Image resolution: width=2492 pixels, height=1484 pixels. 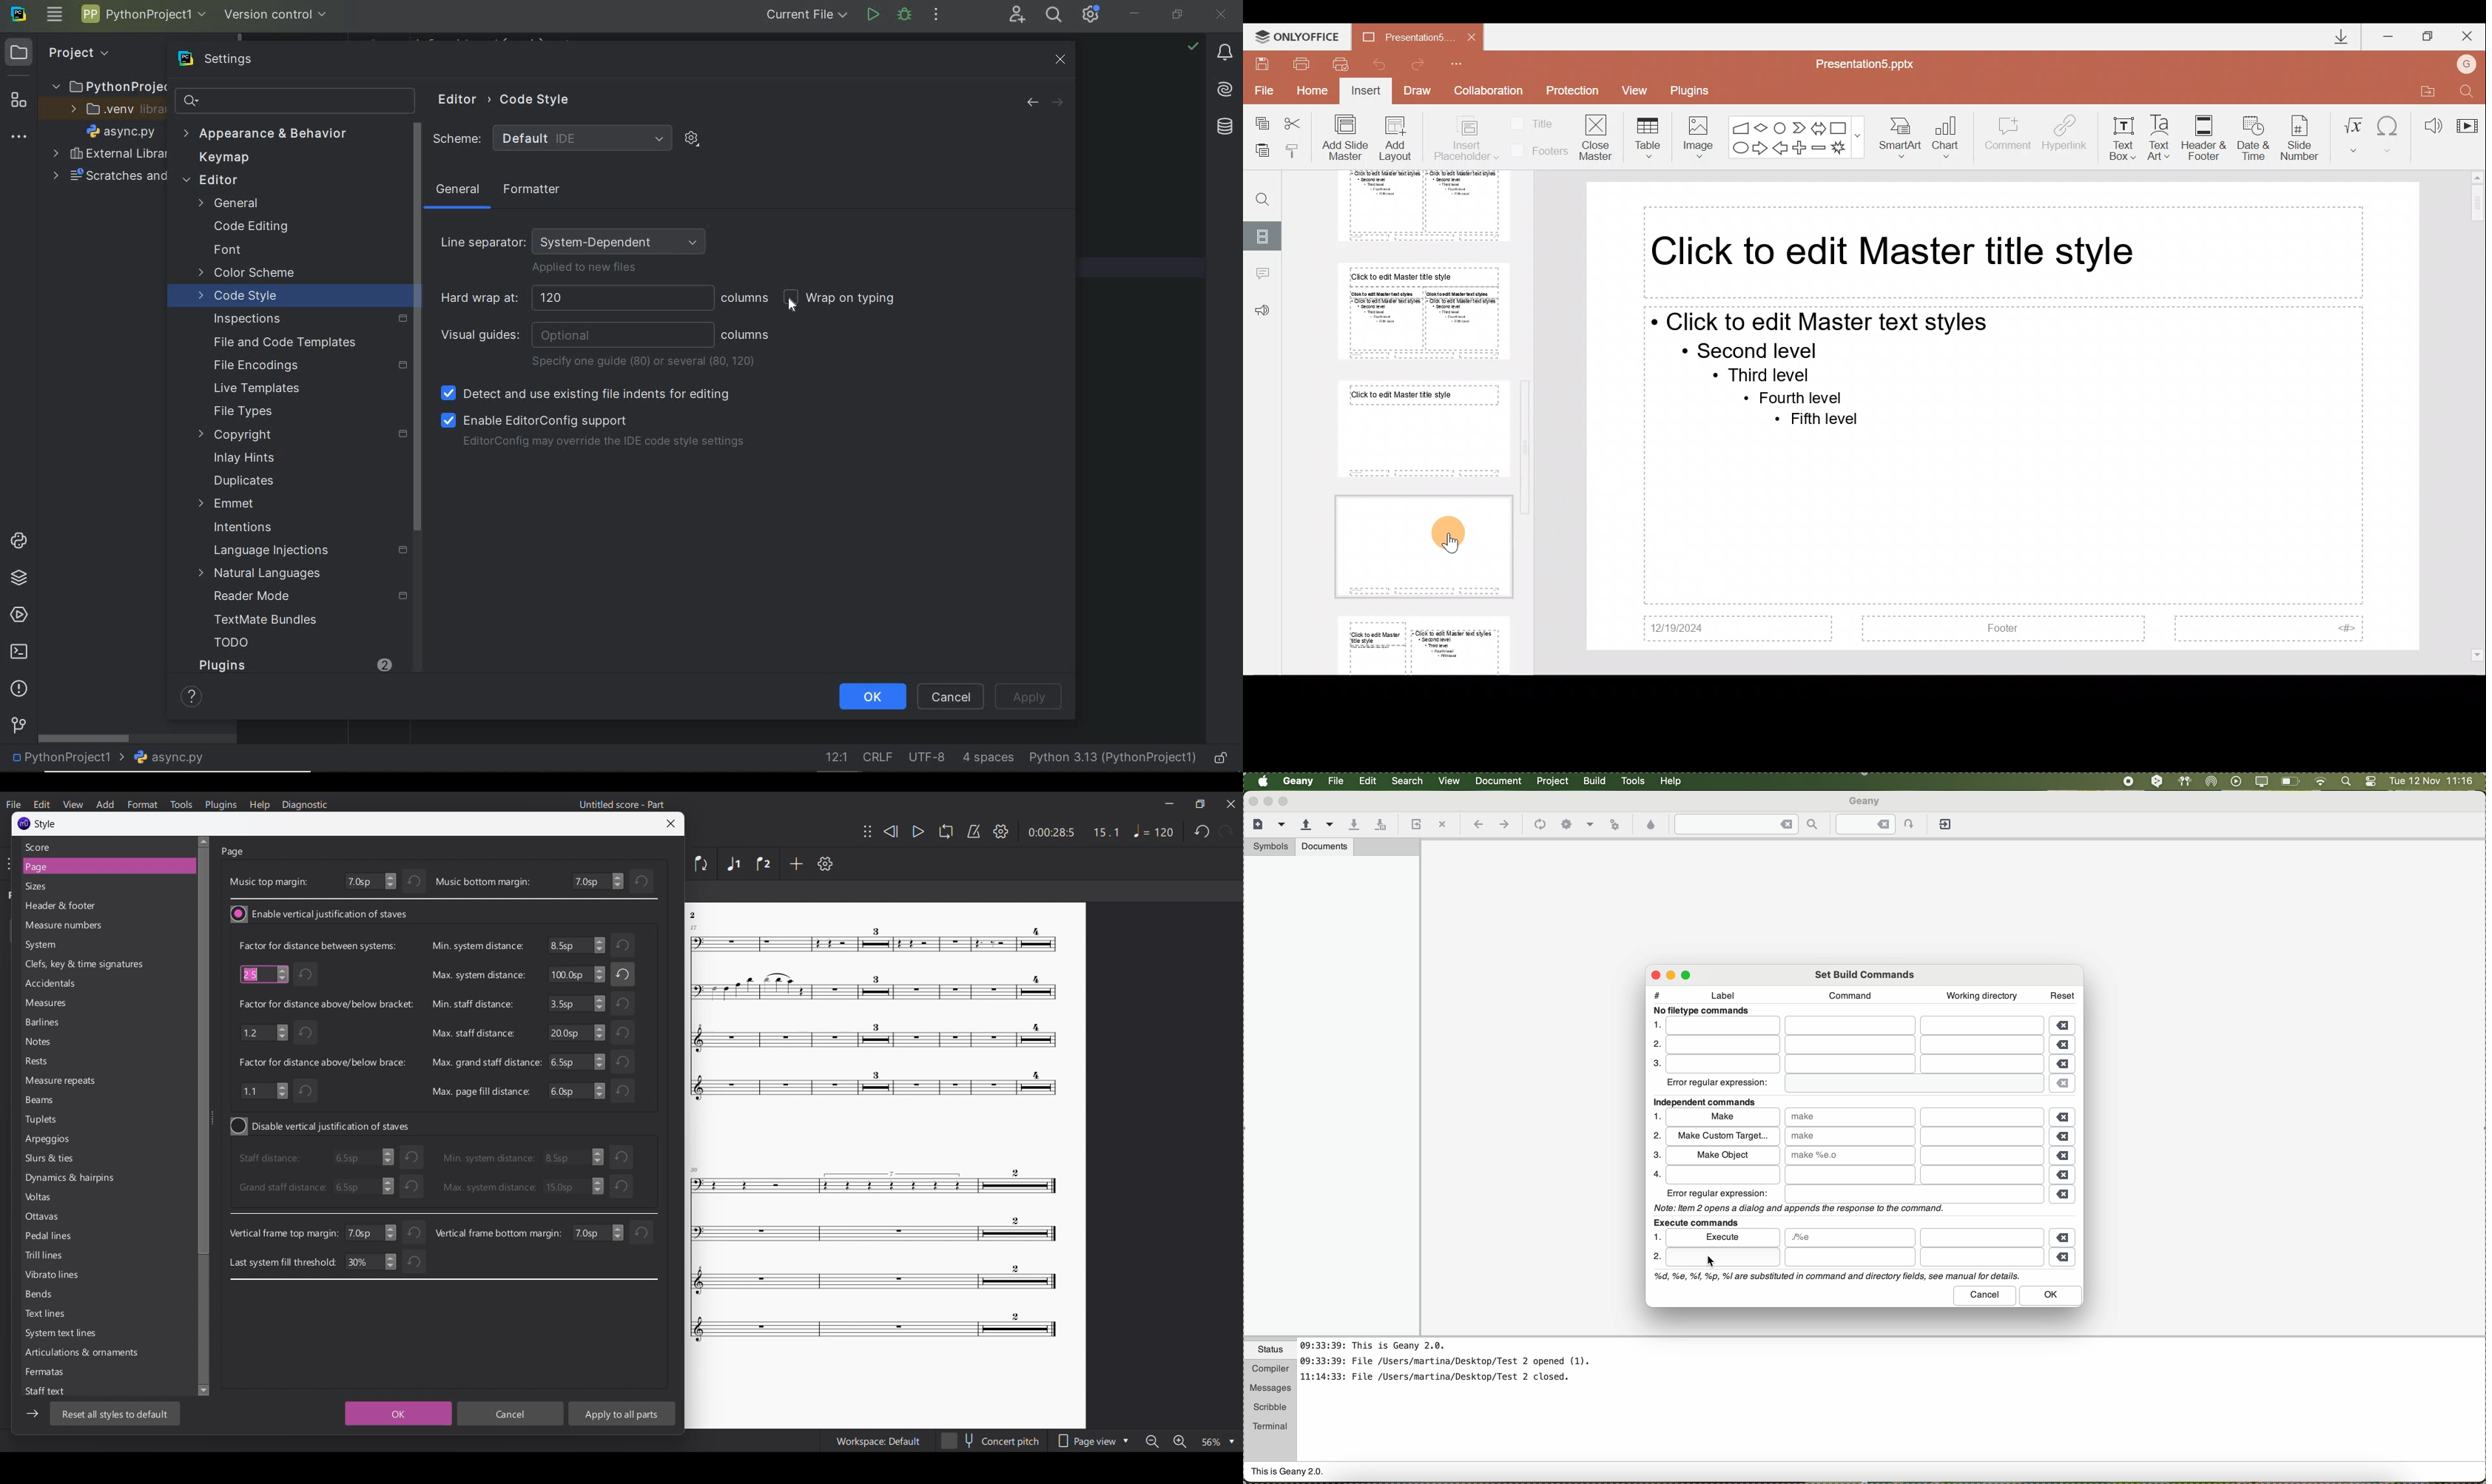 What do you see at coordinates (2428, 122) in the screenshot?
I see `Audio` at bounding box center [2428, 122].